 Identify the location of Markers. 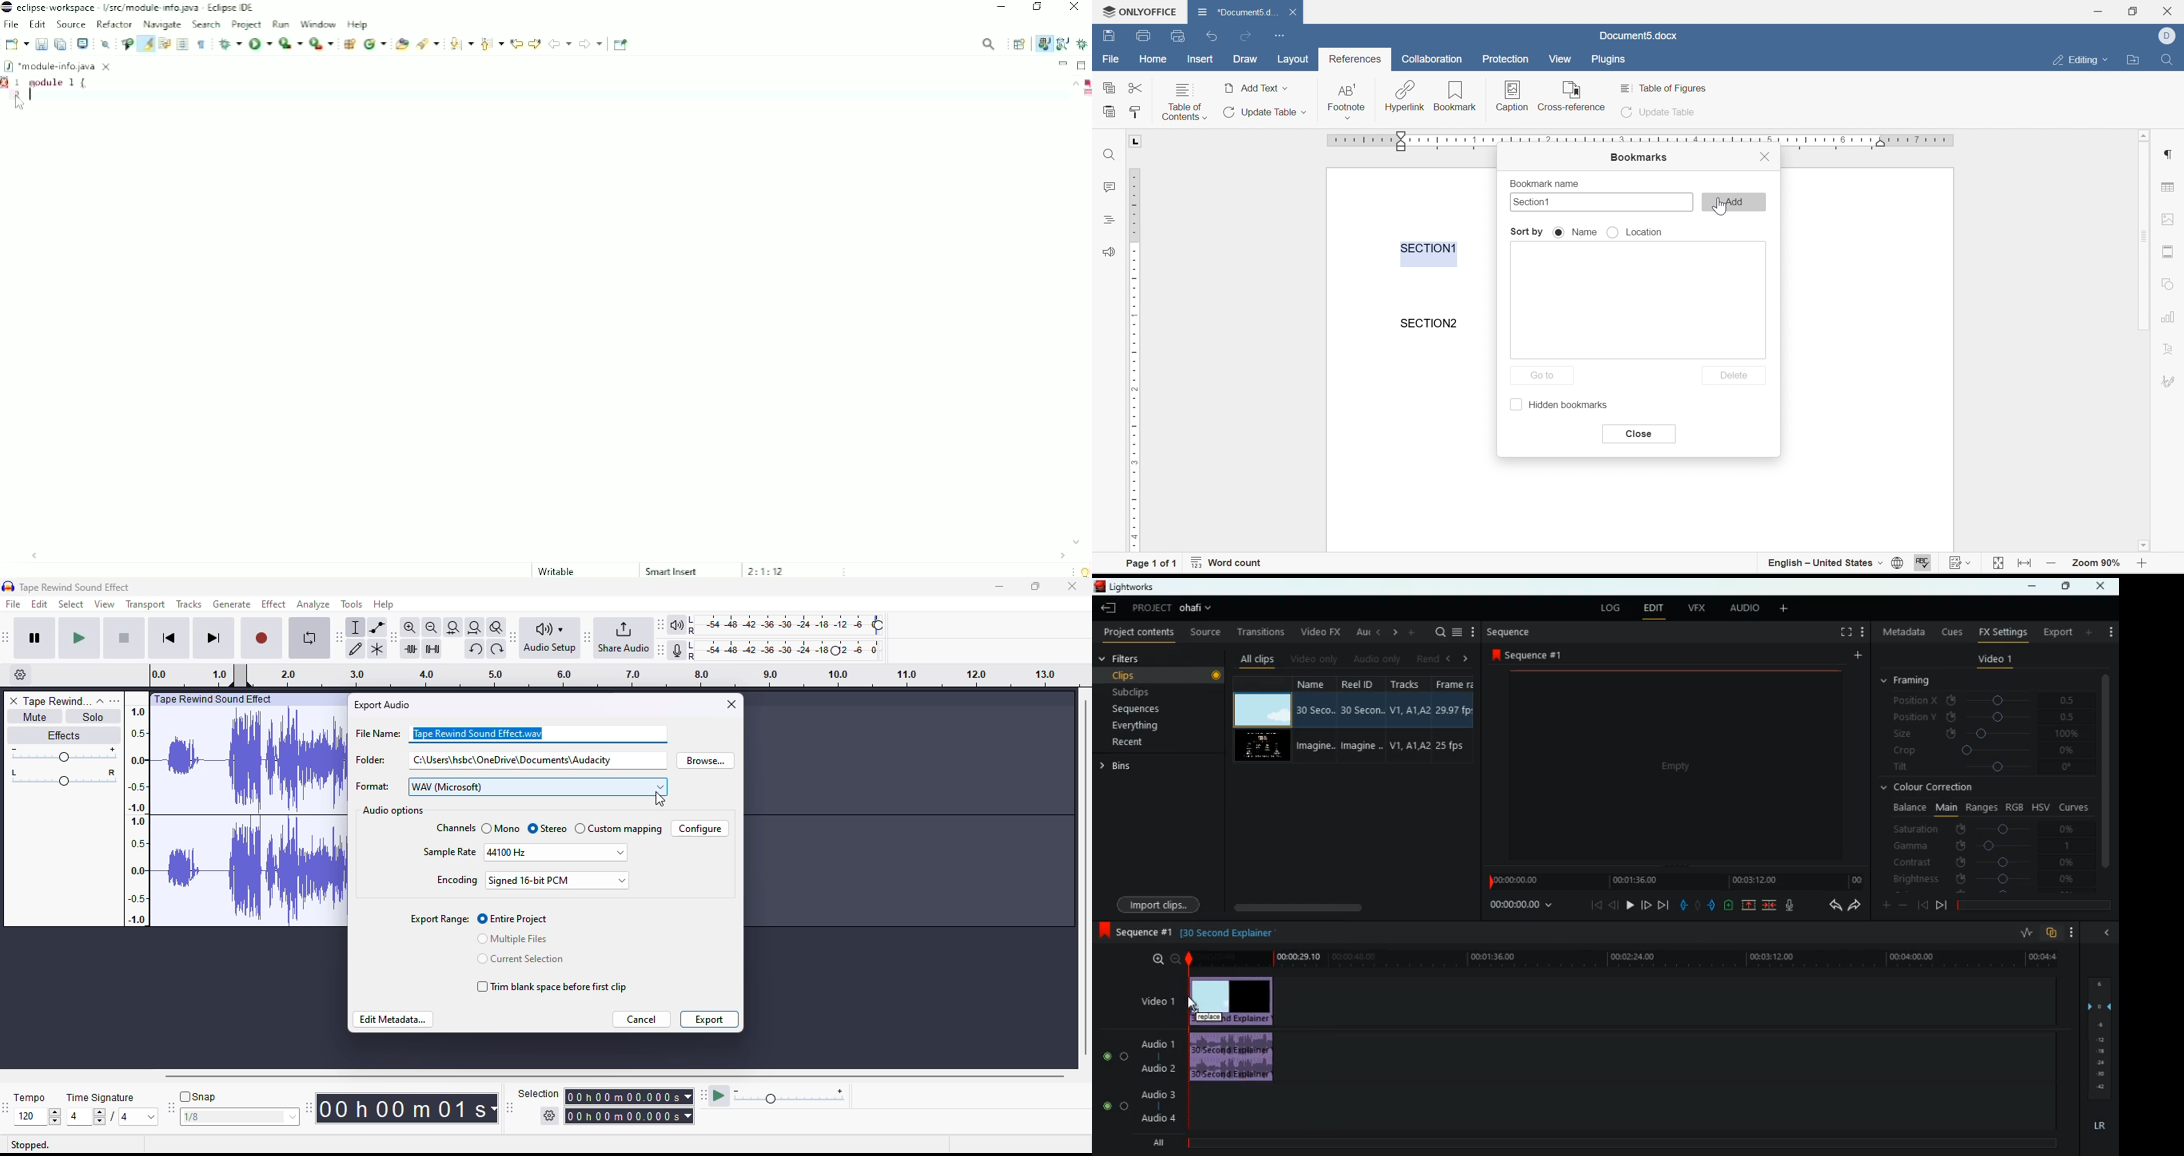
(7, 82).